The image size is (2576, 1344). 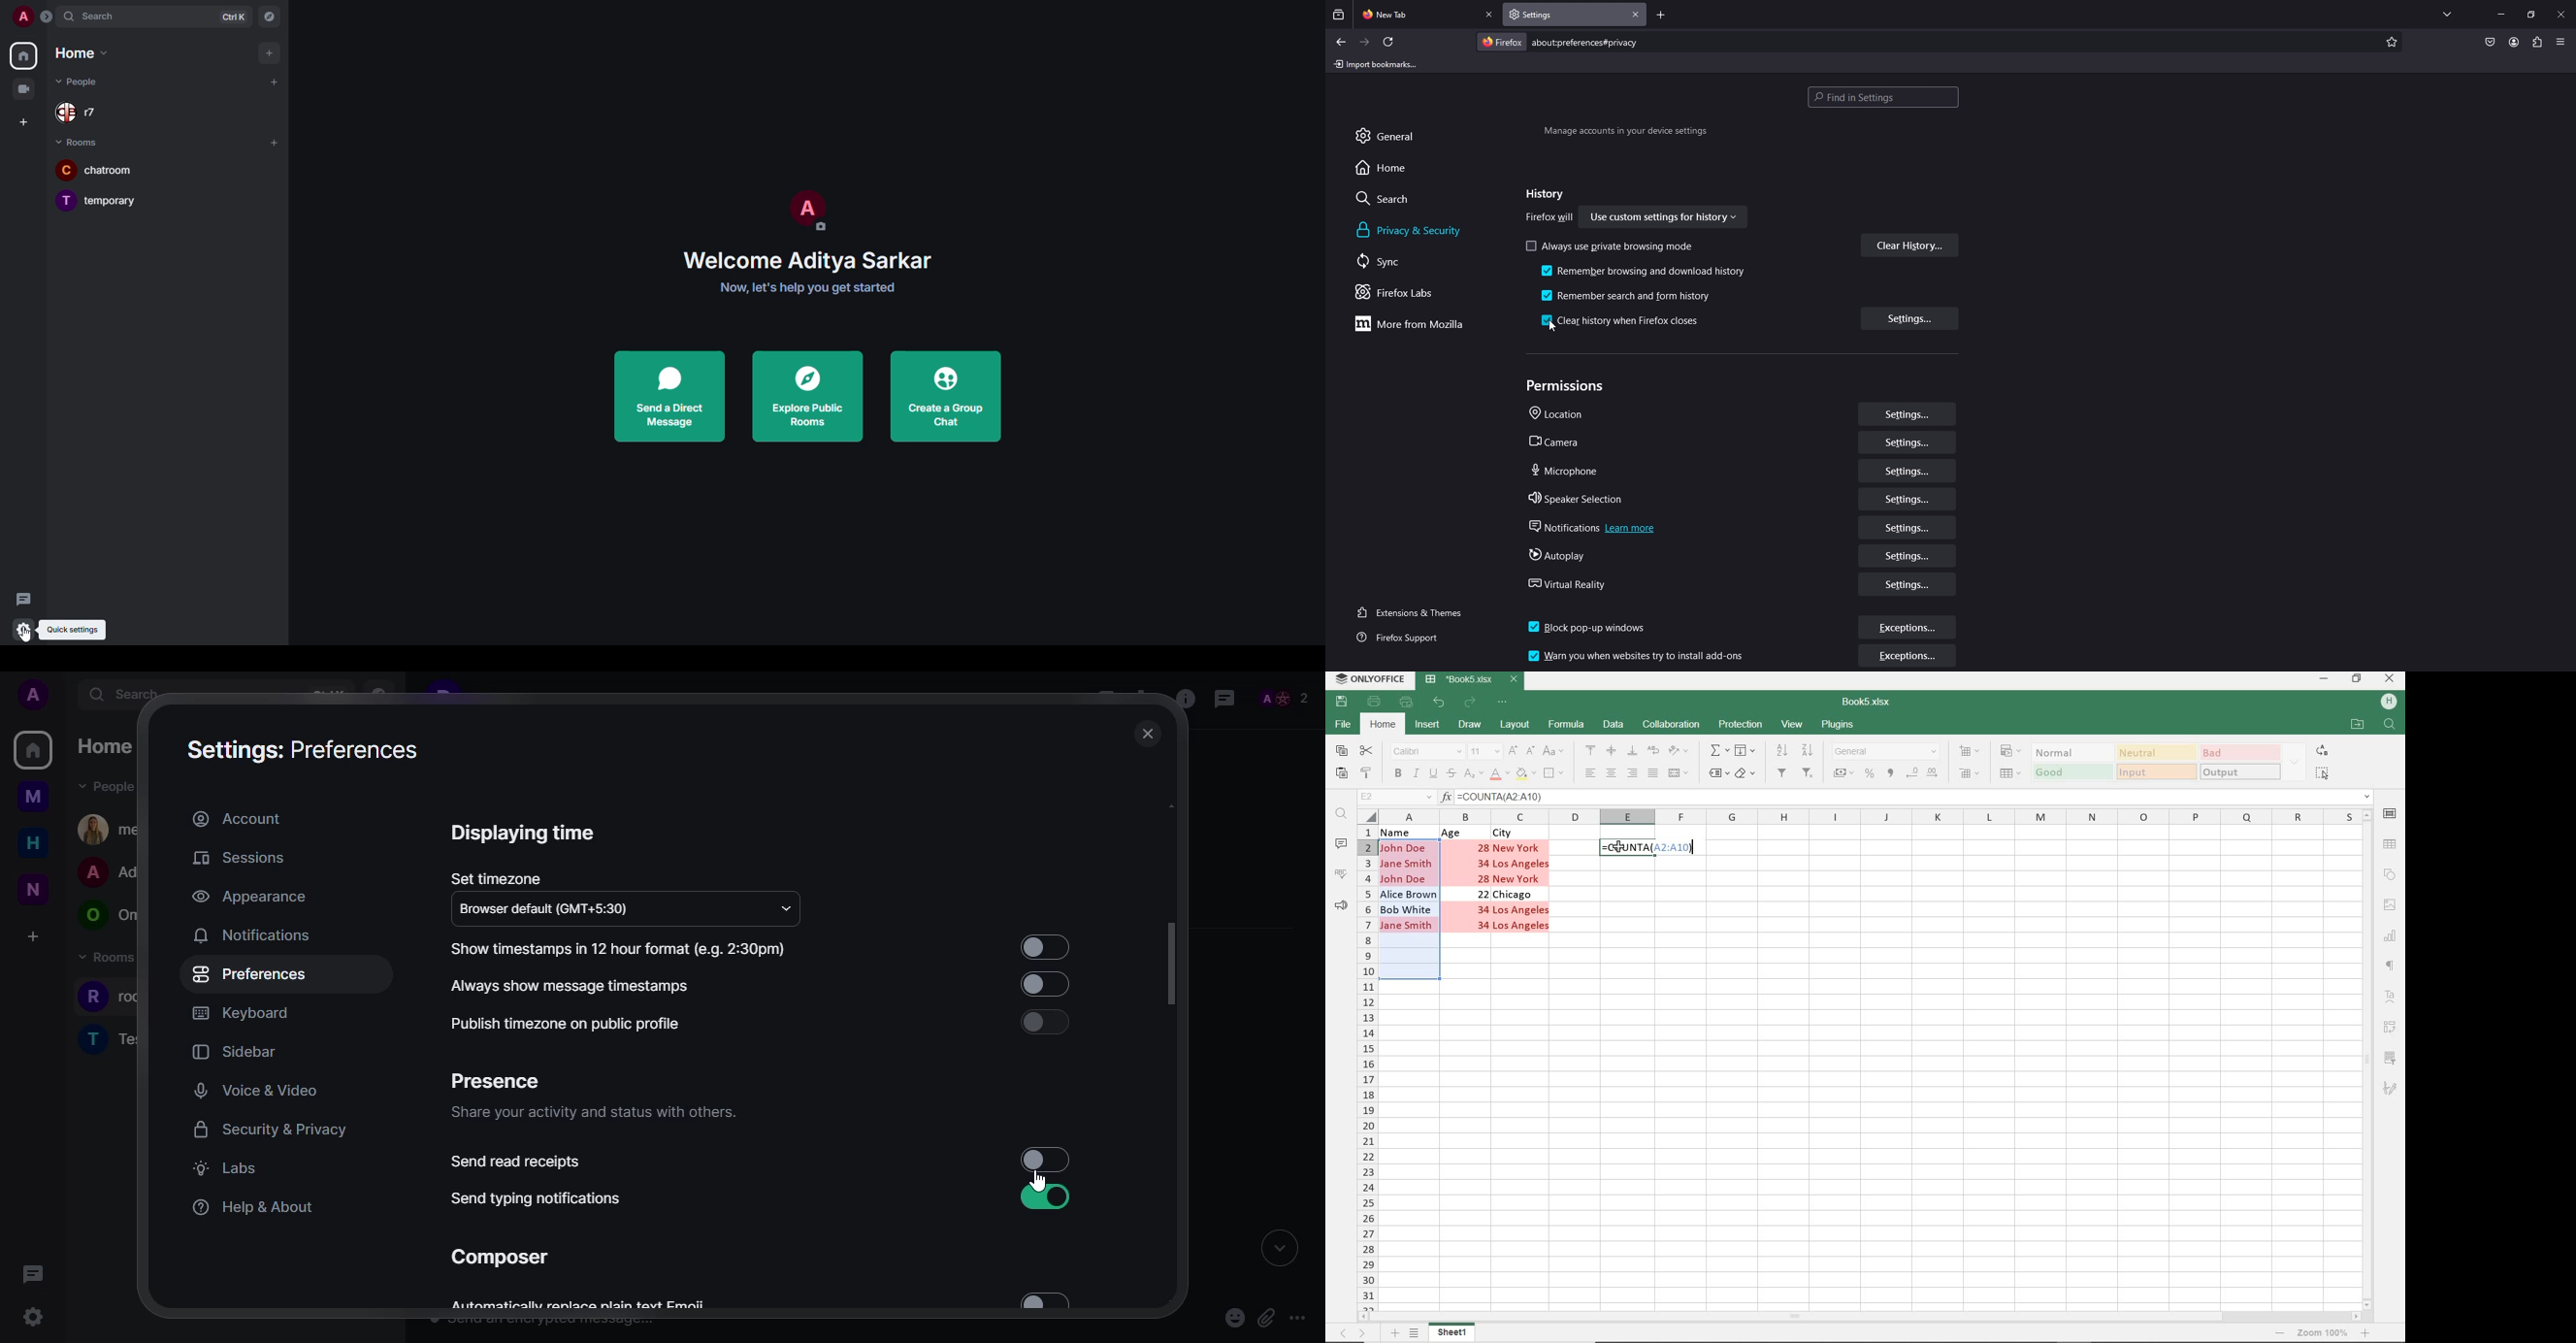 What do you see at coordinates (36, 1315) in the screenshot?
I see `settings` at bounding box center [36, 1315].